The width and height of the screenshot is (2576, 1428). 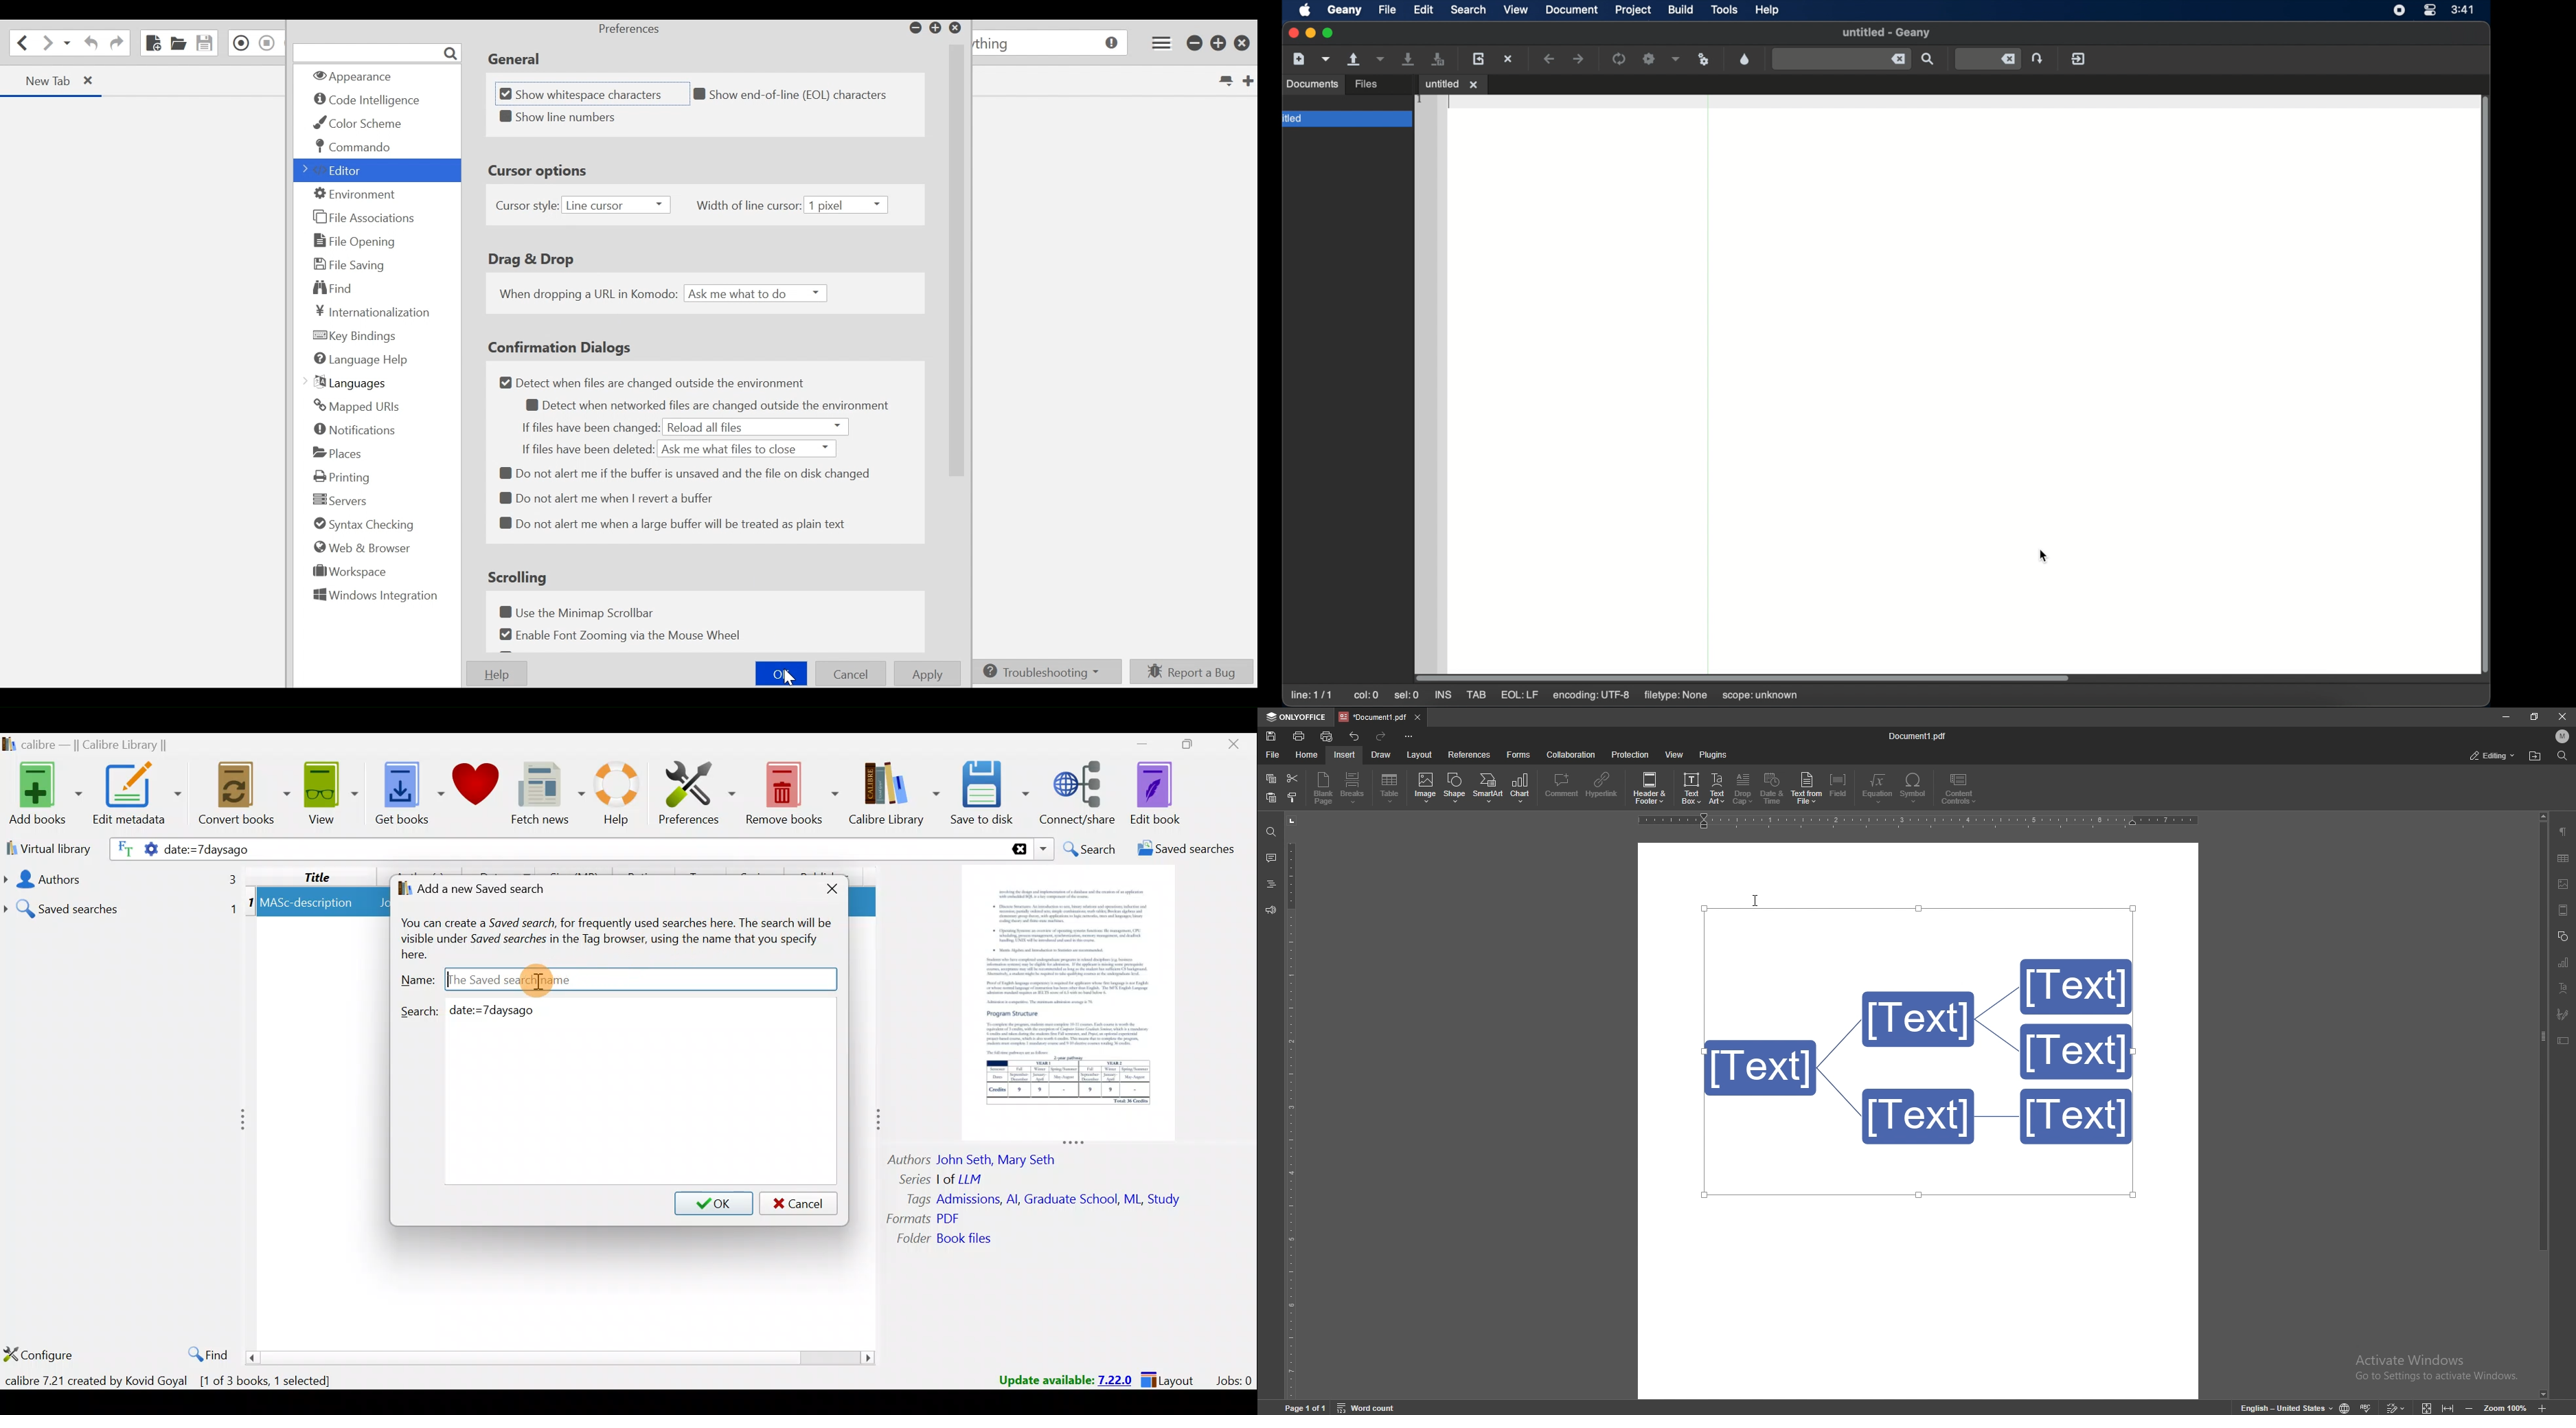 I want to click on Workspace, so click(x=352, y=573).